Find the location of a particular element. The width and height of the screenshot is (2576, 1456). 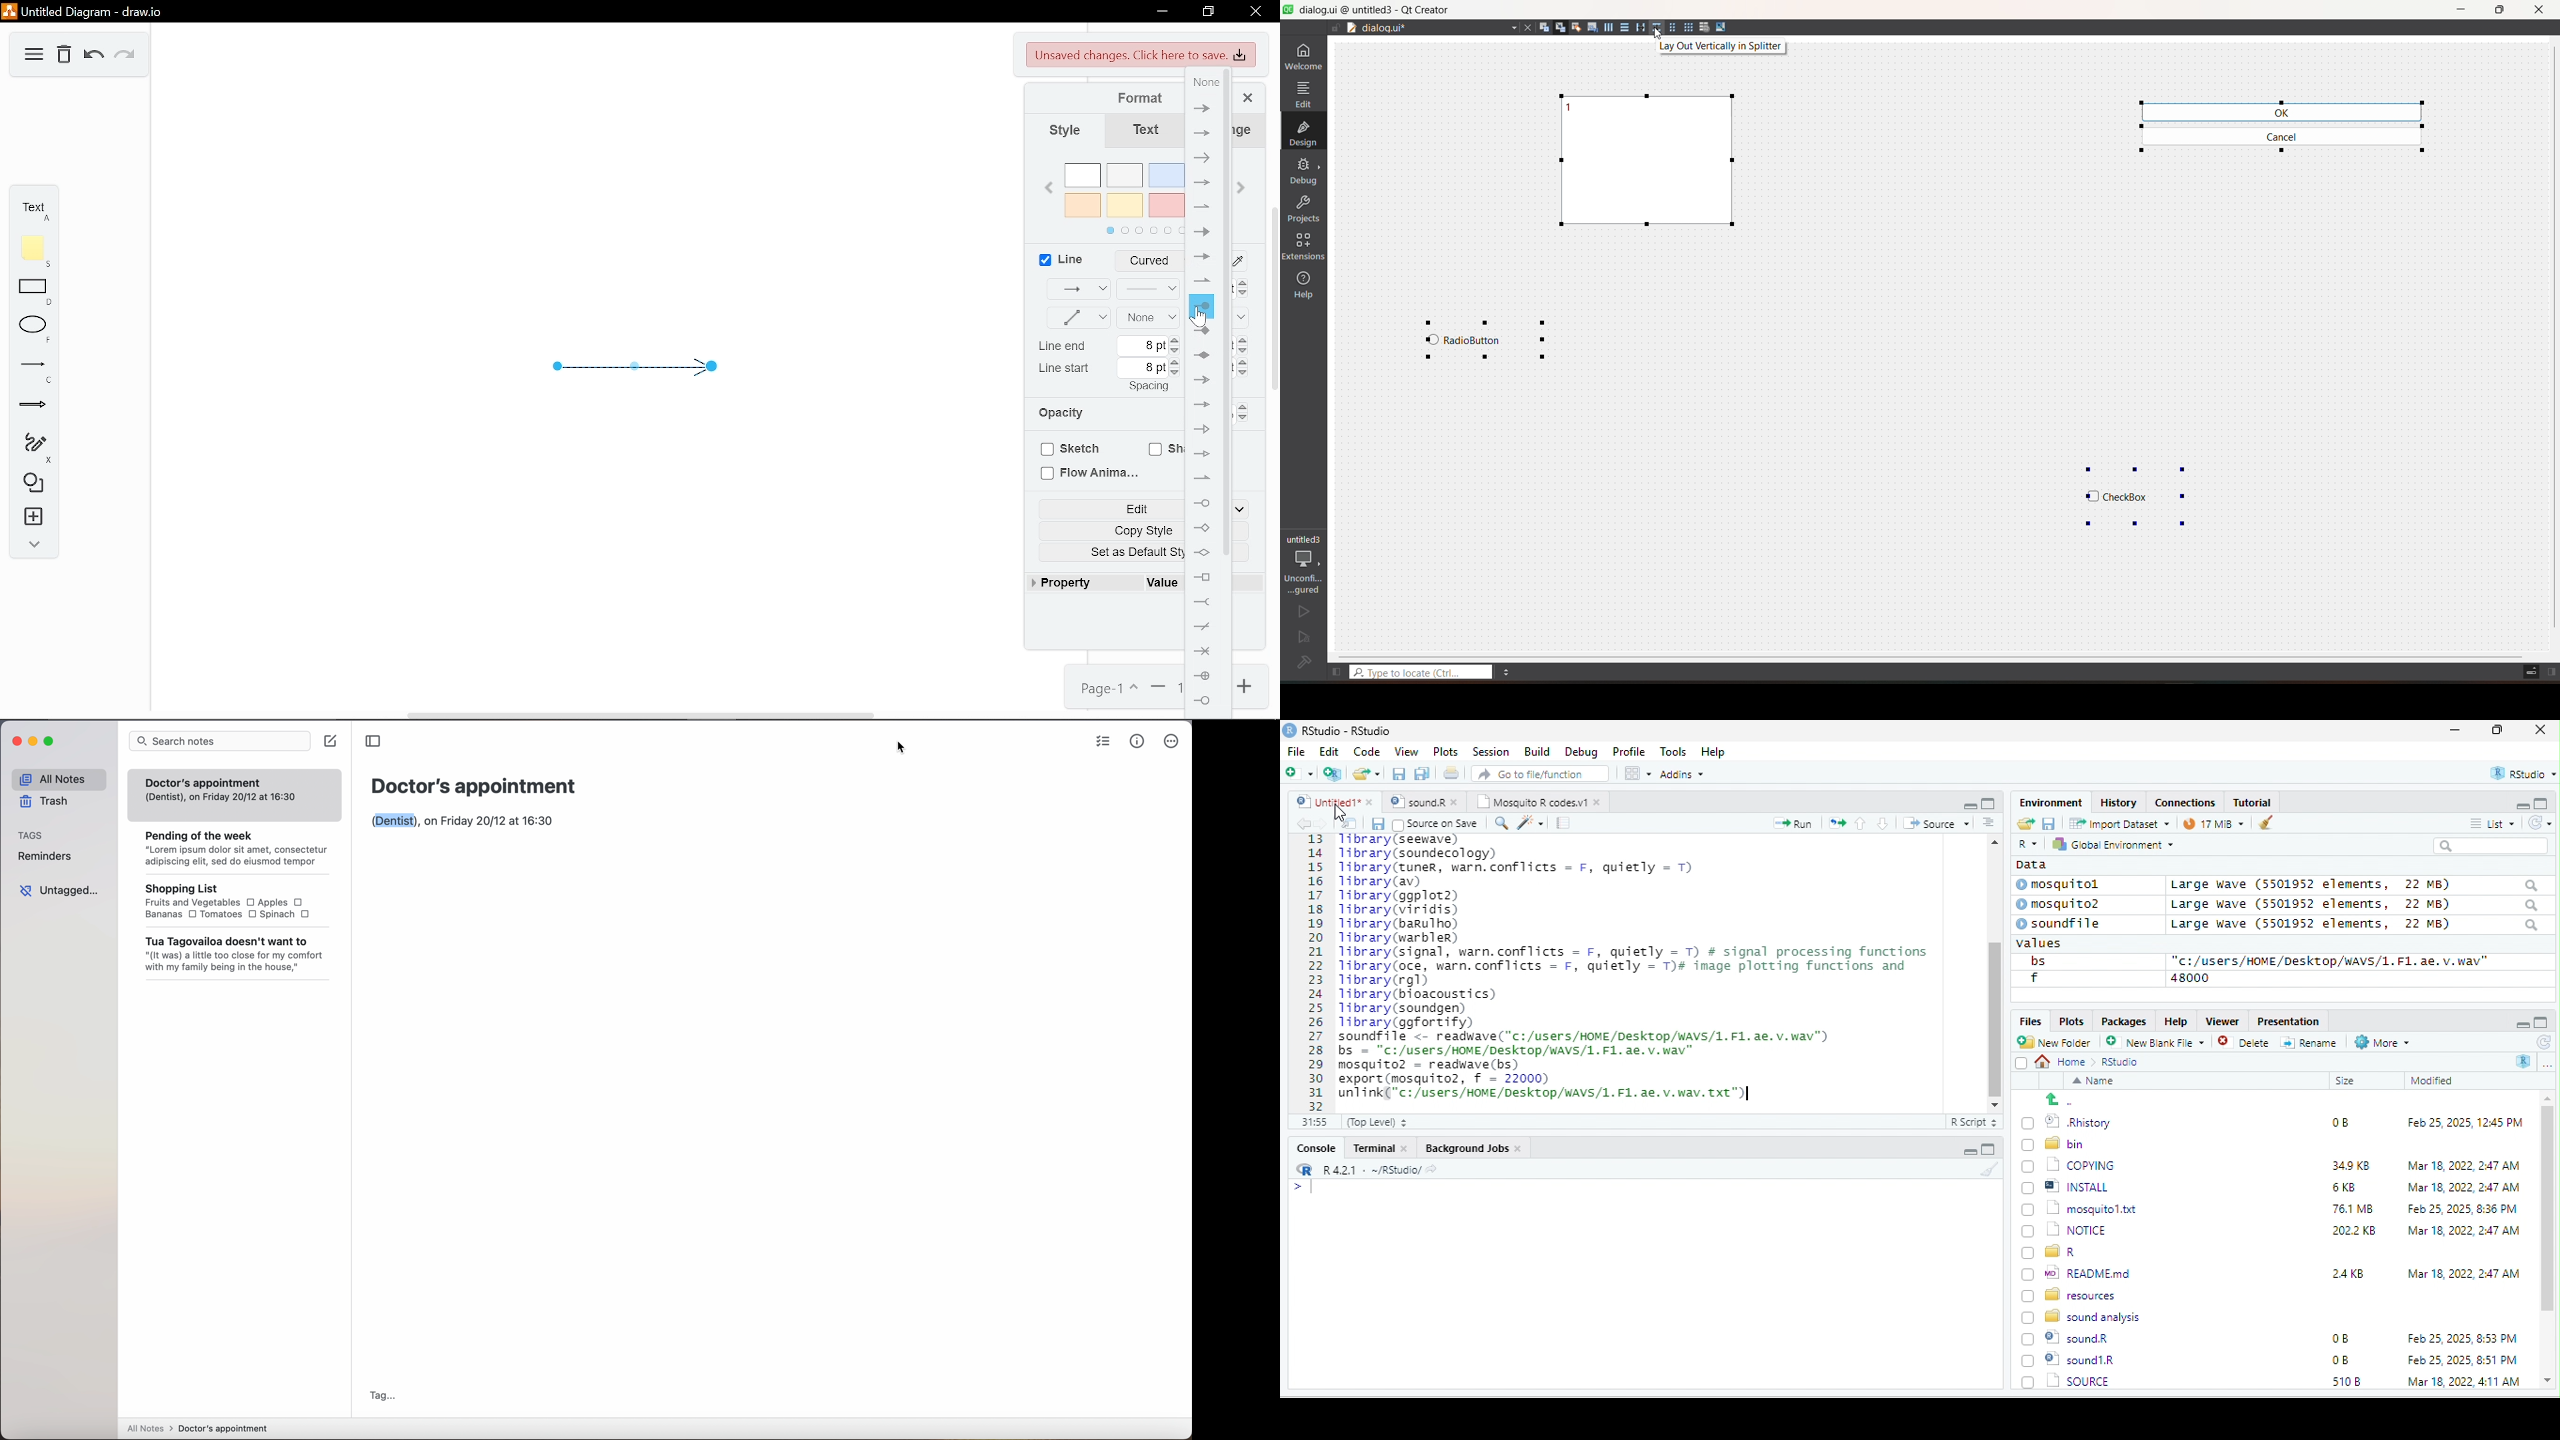

close app is located at coordinates (16, 741).